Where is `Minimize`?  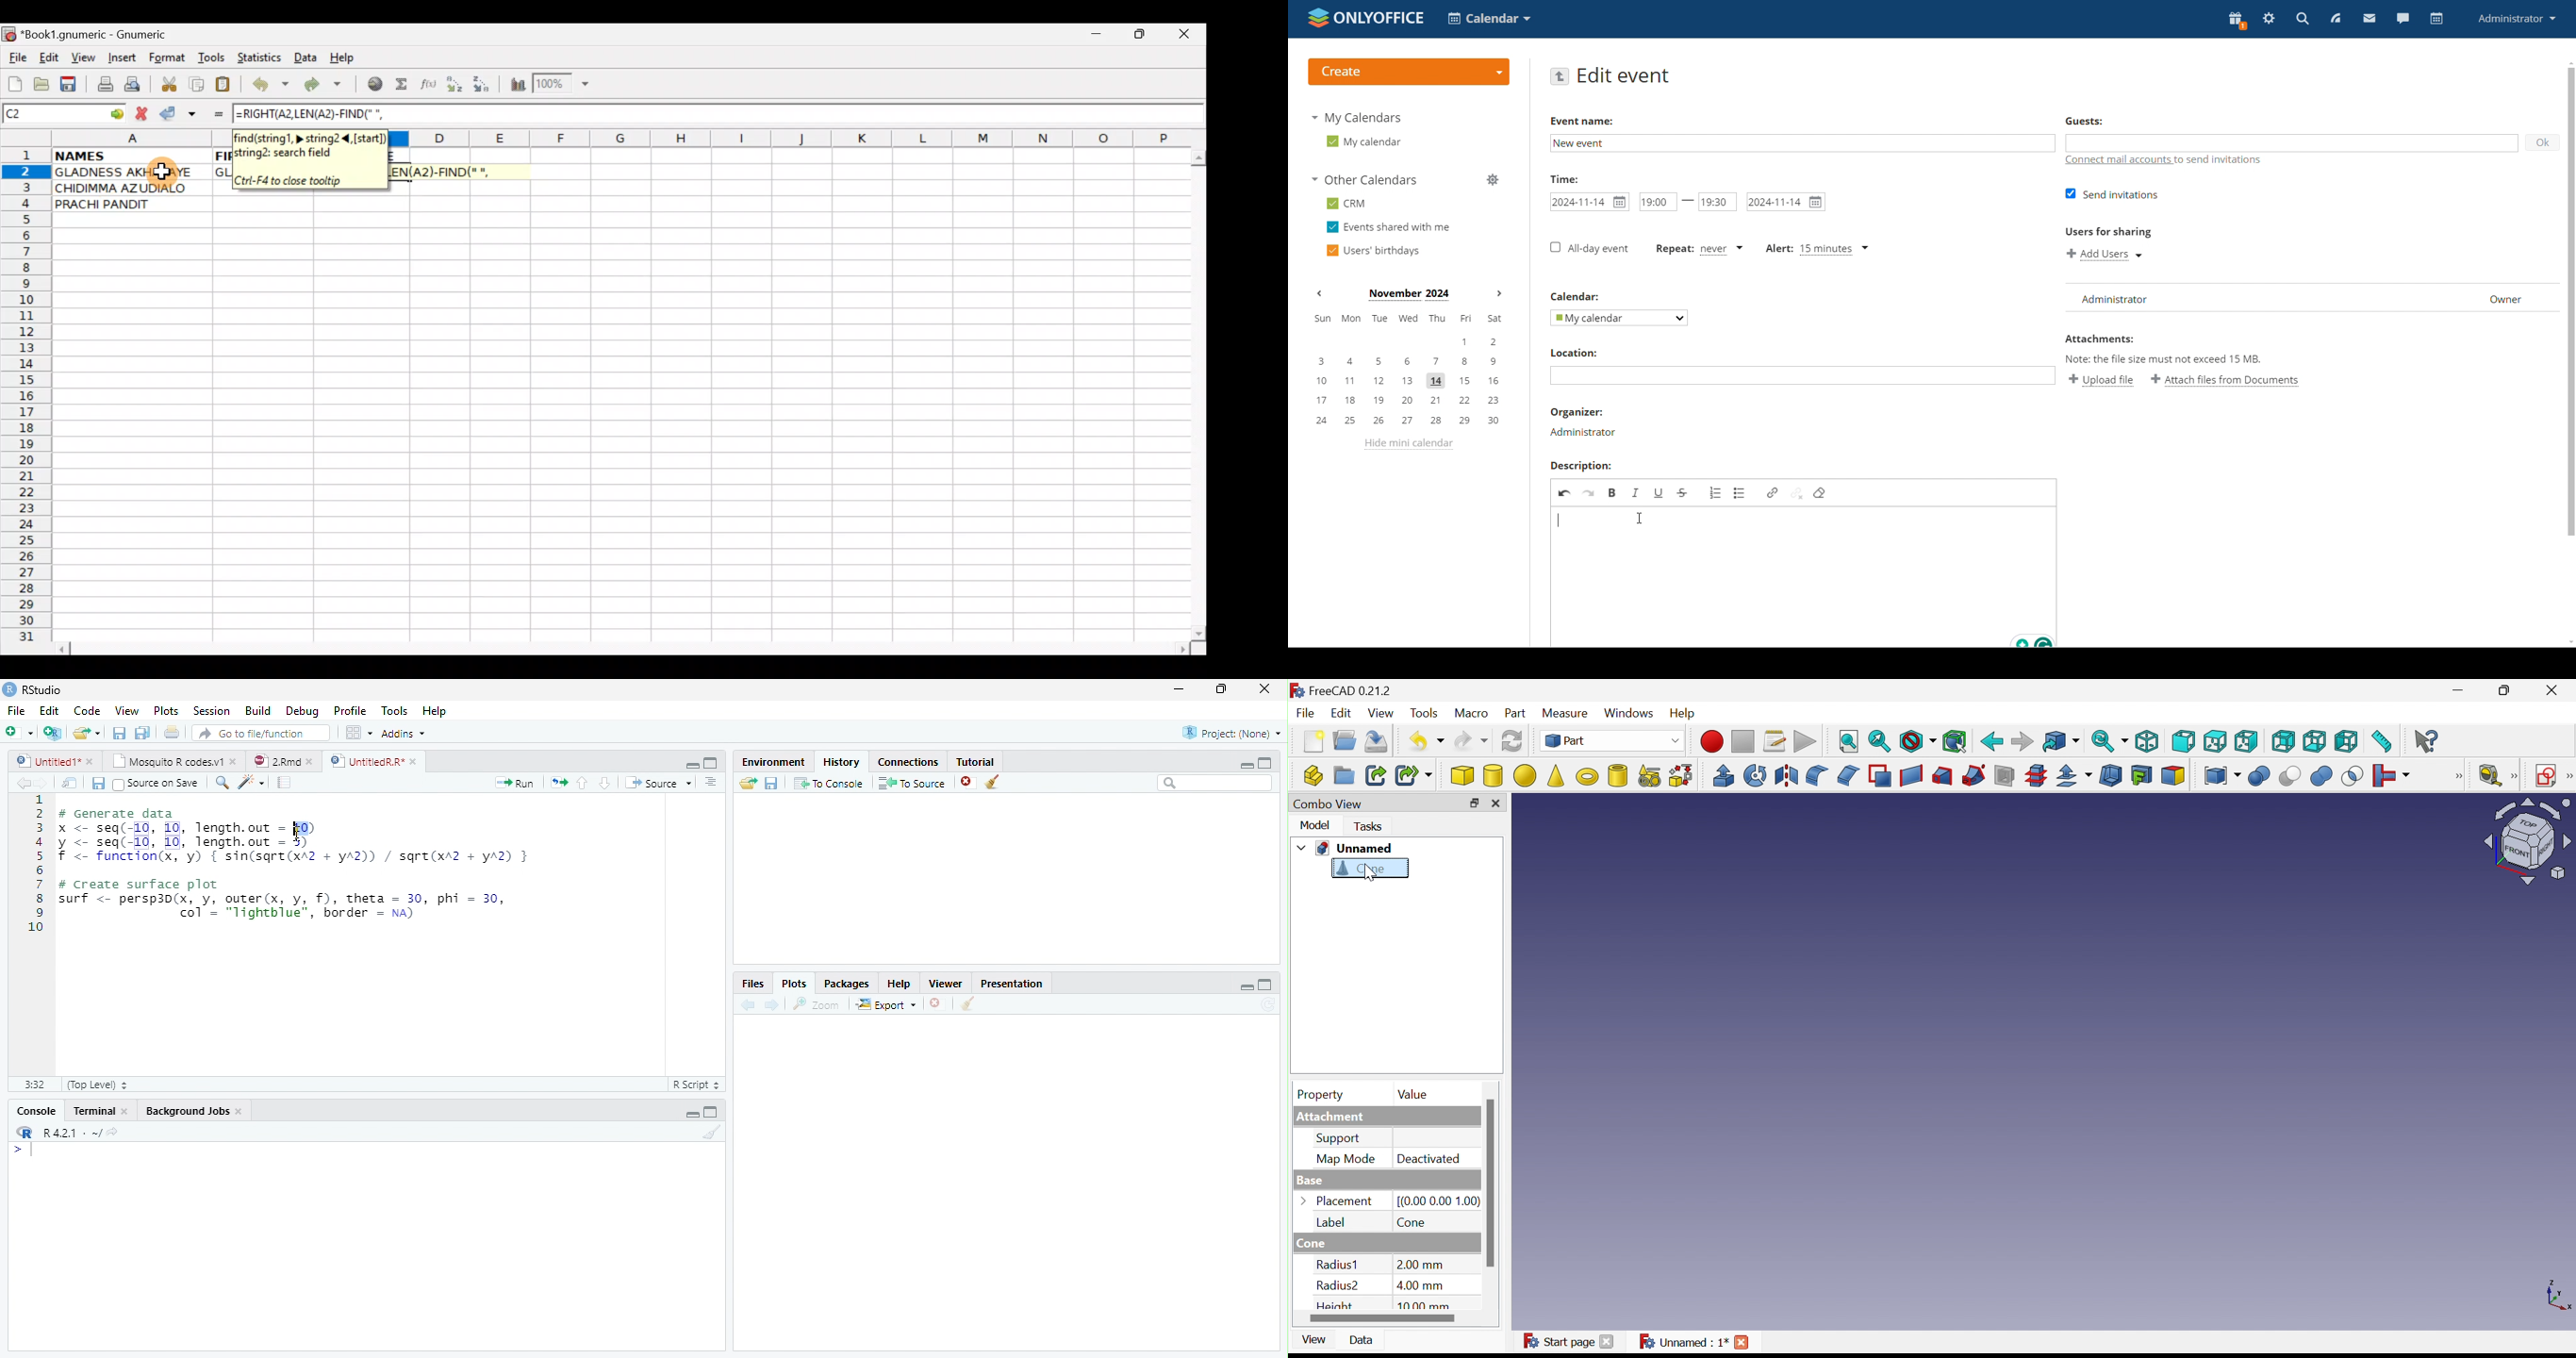 Minimize is located at coordinates (2458, 690).